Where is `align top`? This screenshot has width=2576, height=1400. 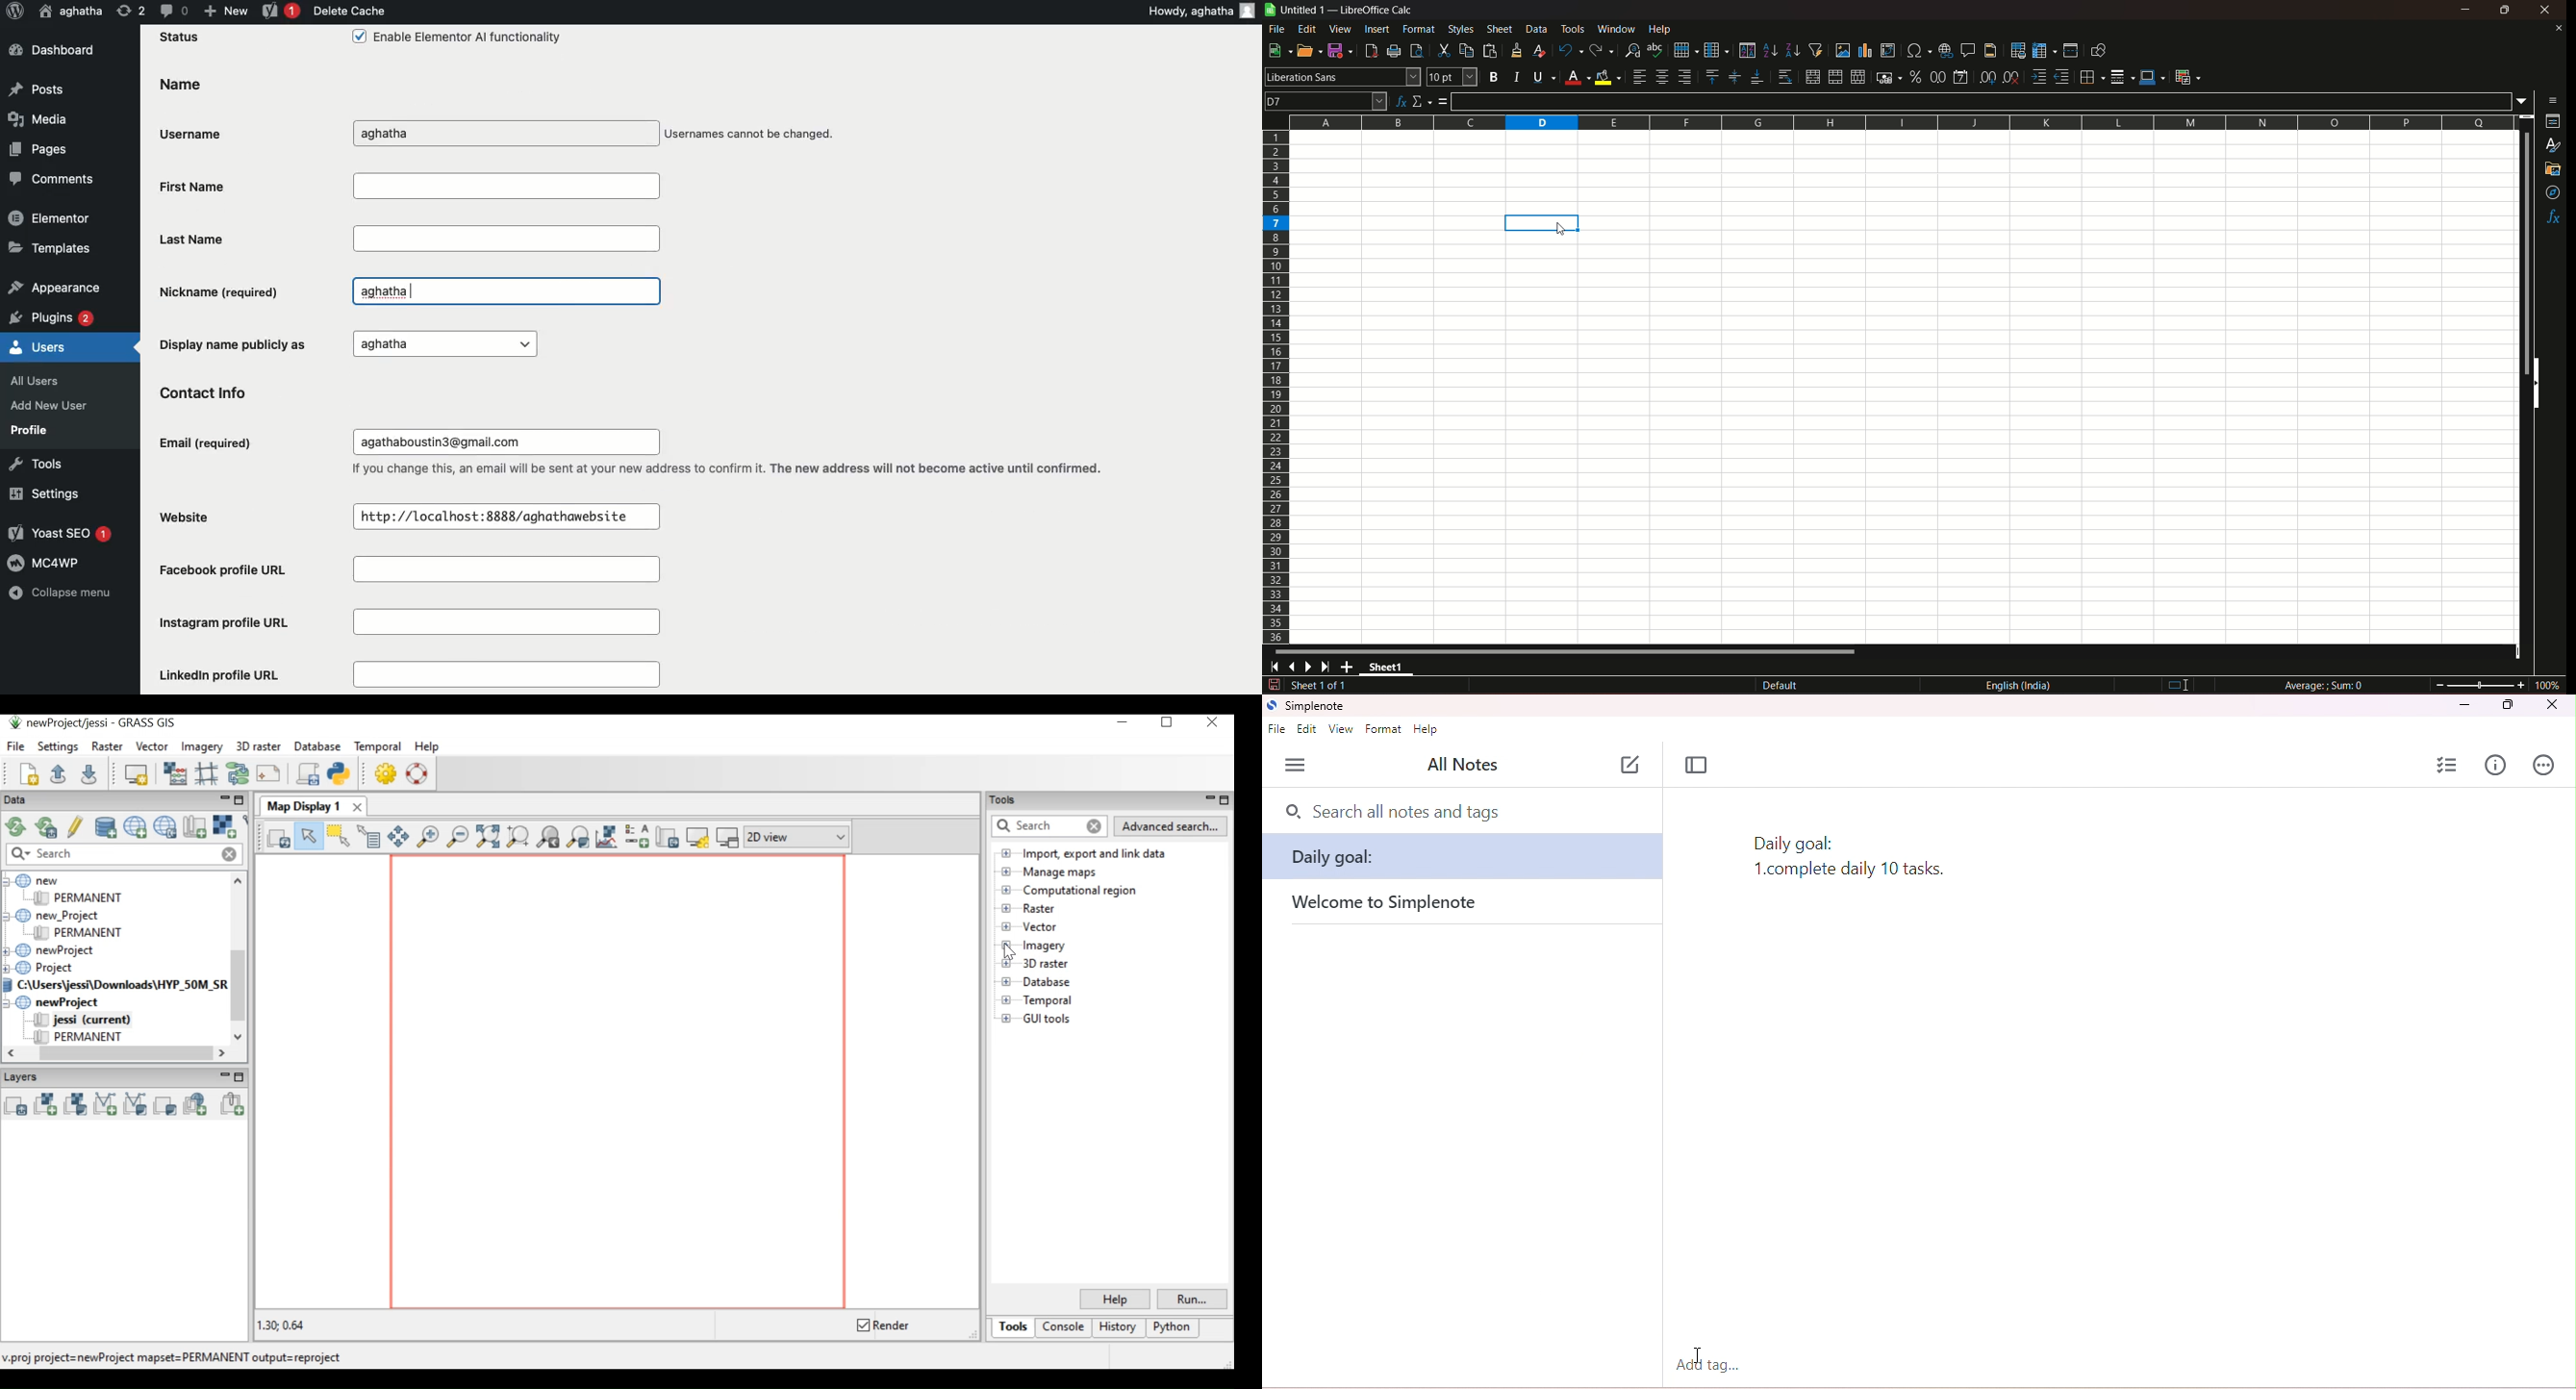 align top is located at coordinates (1711, 76).